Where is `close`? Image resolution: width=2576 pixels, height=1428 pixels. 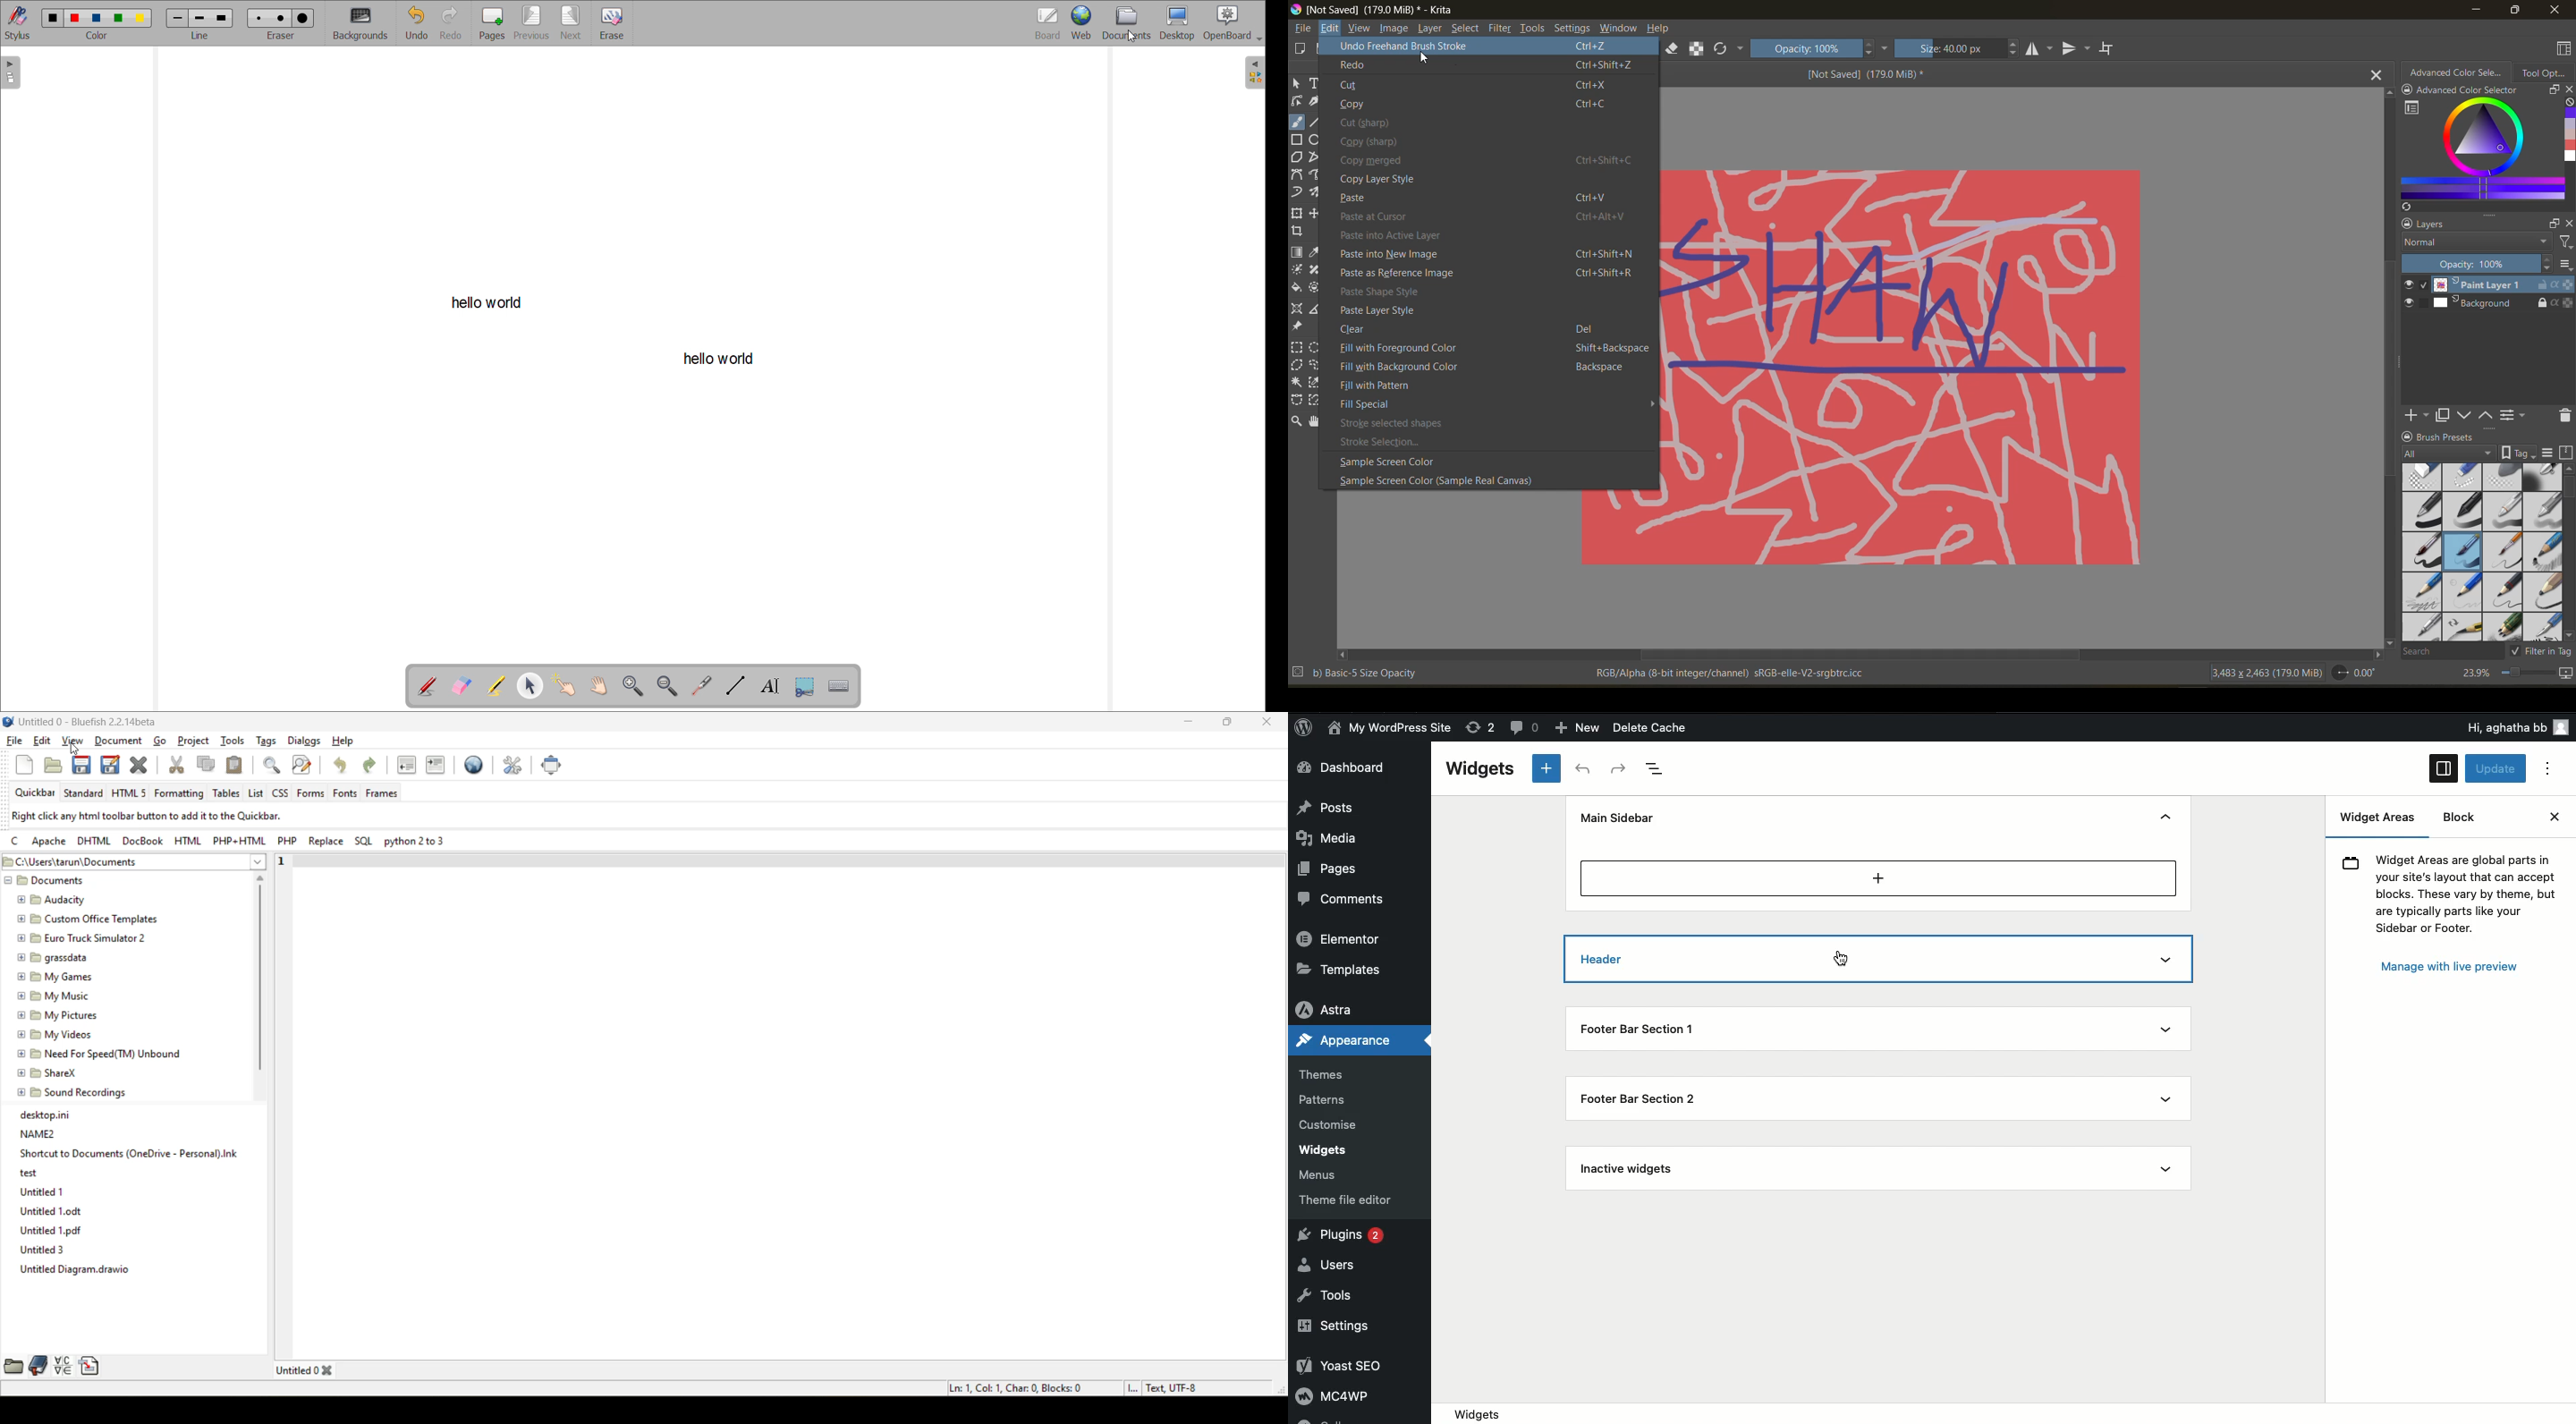
close is located at coordinates (1269, 723).